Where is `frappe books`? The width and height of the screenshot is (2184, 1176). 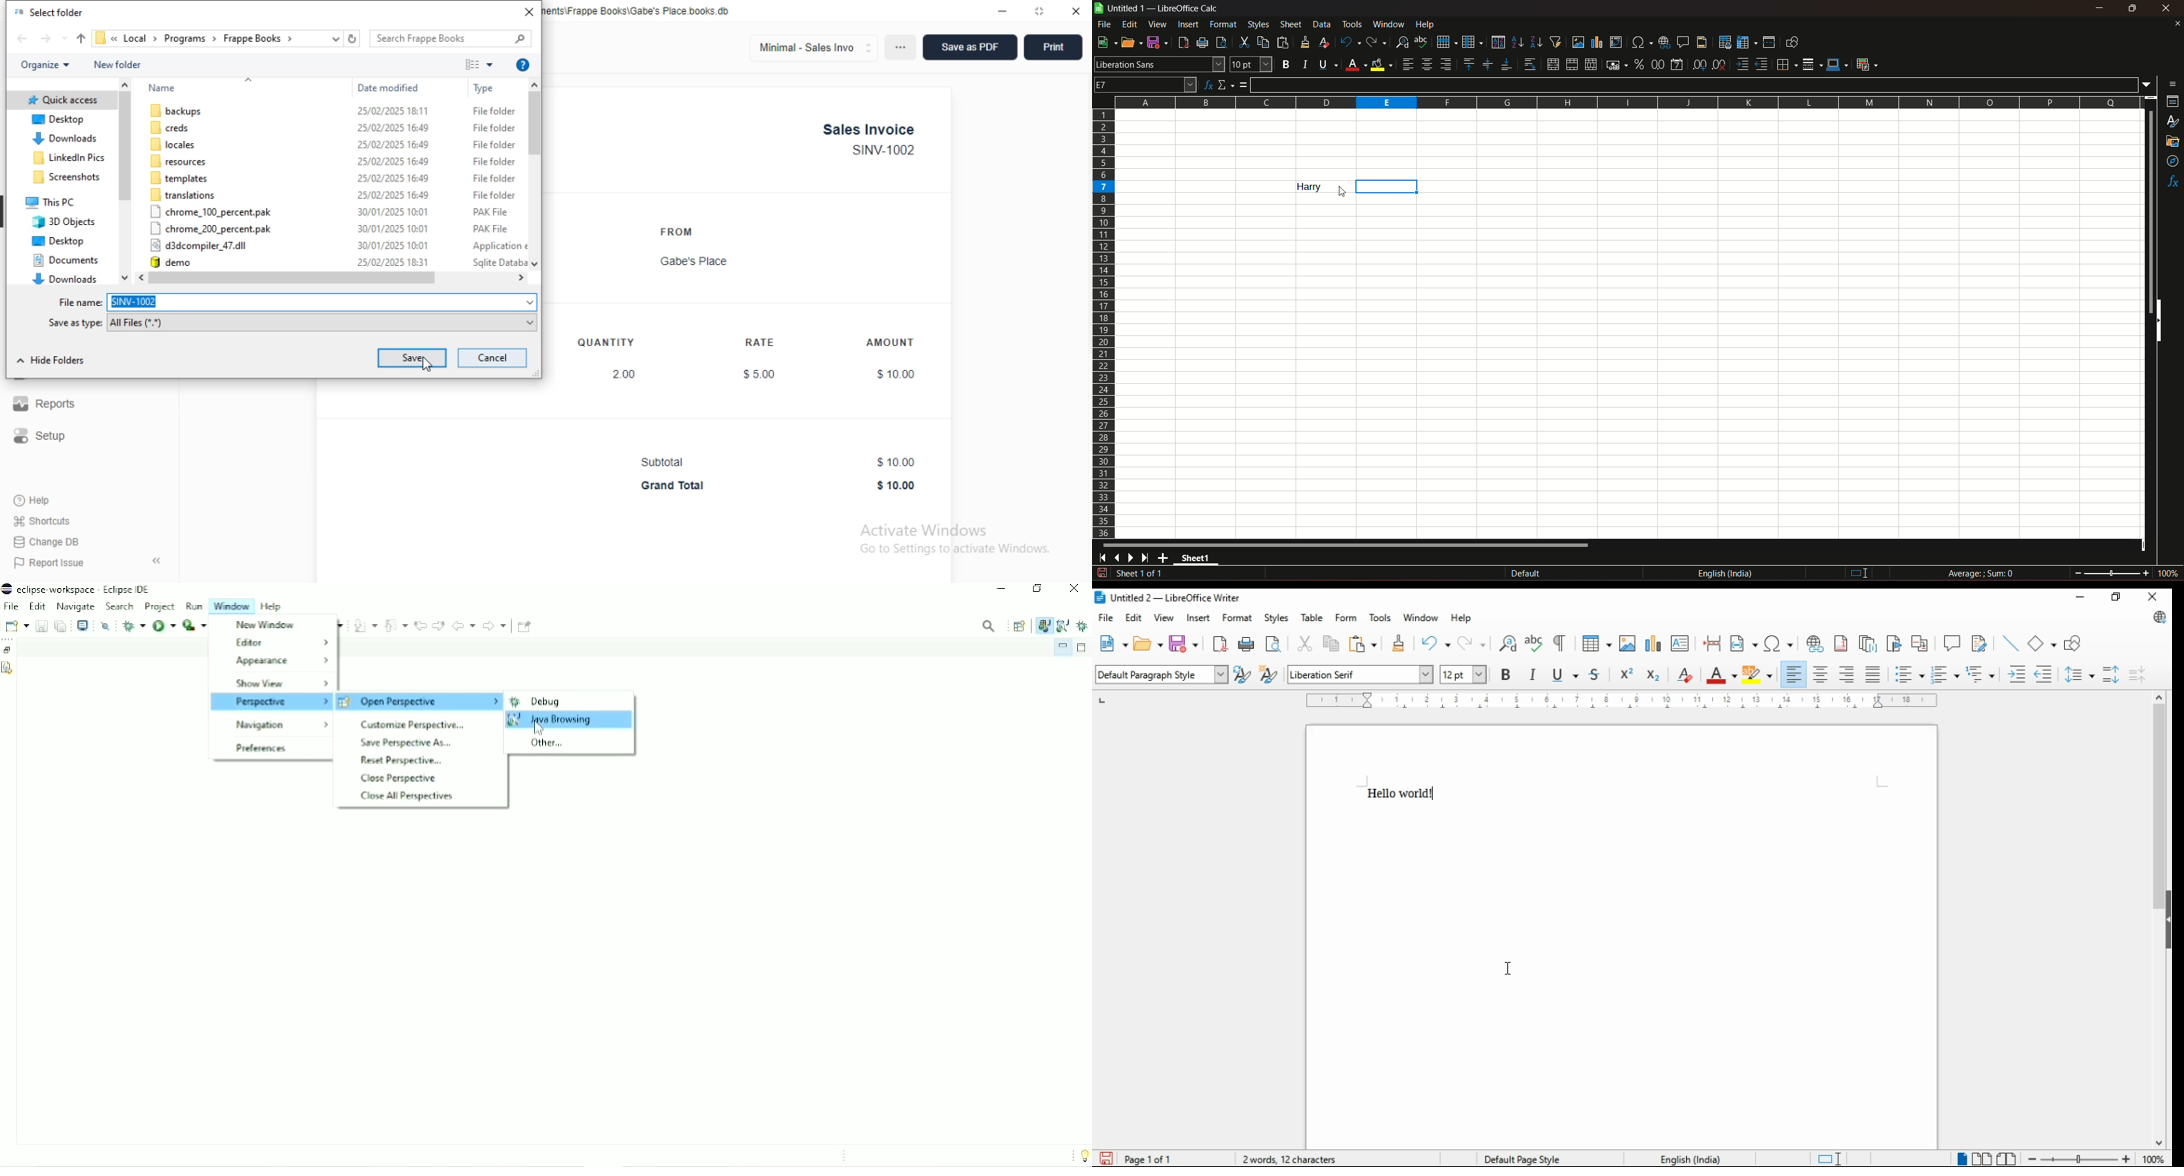 frappe books is located at coordinates (252, 38).